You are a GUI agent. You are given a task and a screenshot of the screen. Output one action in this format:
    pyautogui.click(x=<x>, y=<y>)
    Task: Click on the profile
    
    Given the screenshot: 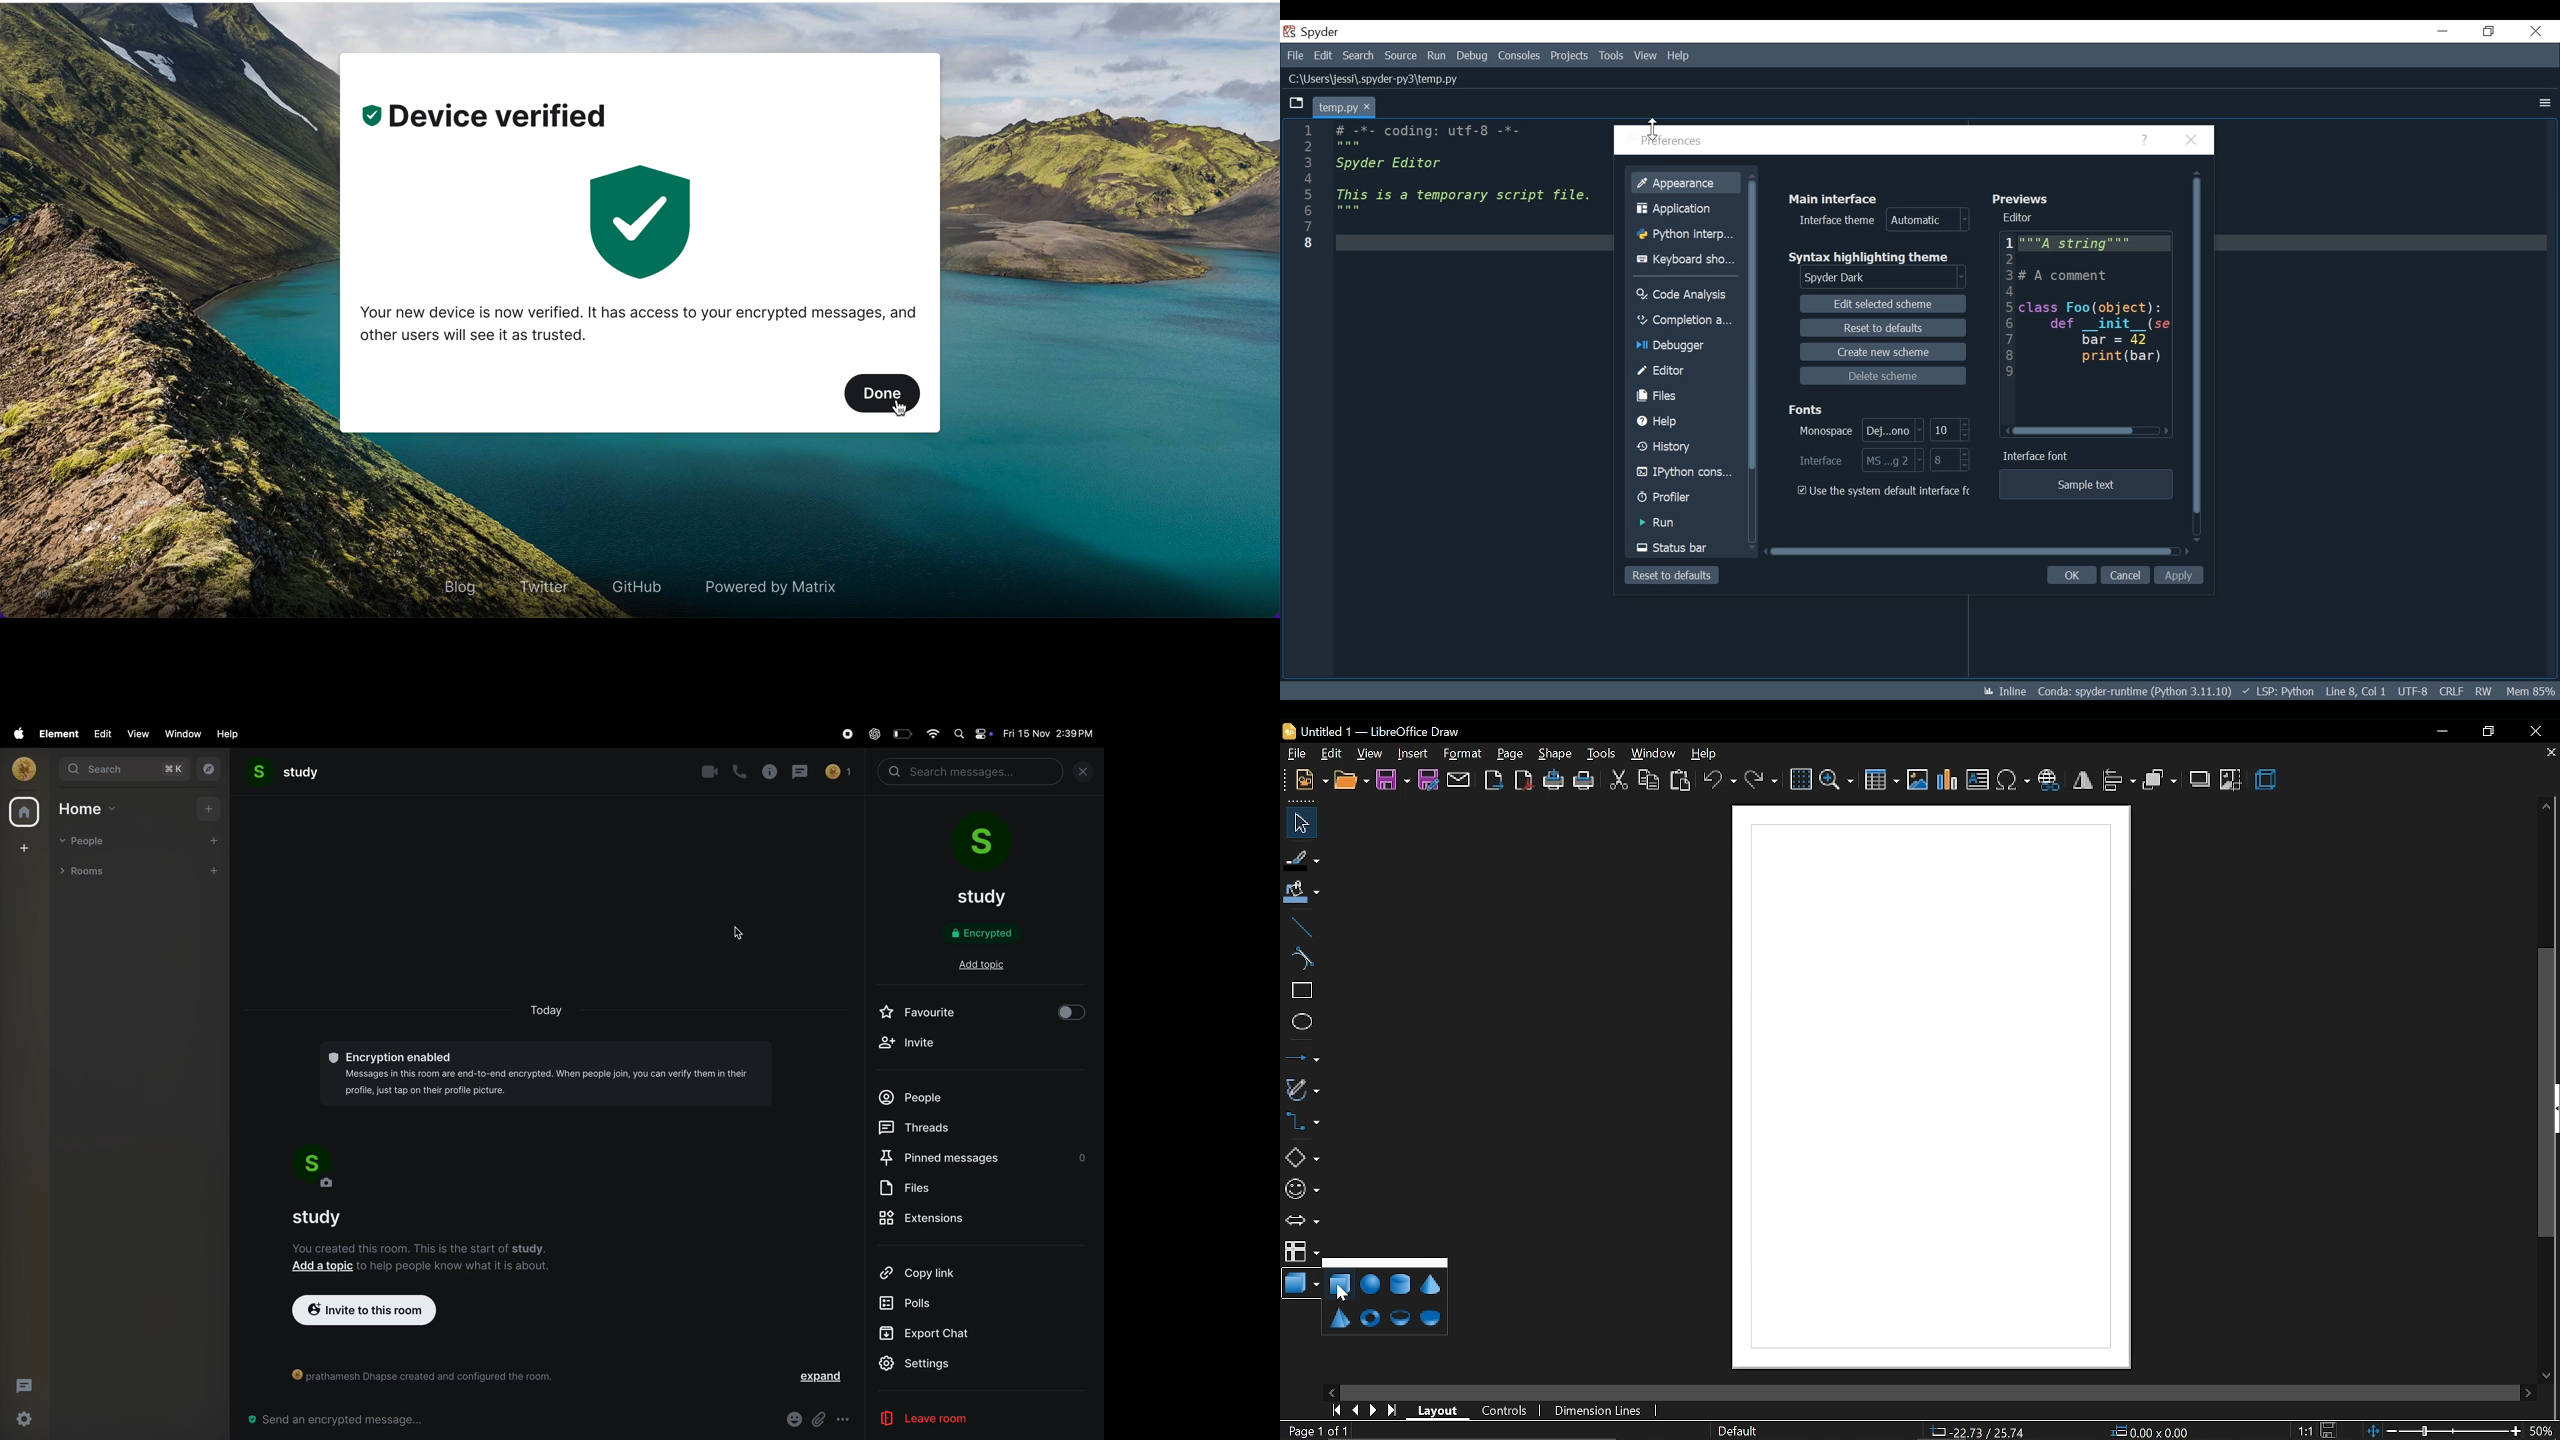 What is the action you would take?
    pyautogui.click(x=21, y=768)
    